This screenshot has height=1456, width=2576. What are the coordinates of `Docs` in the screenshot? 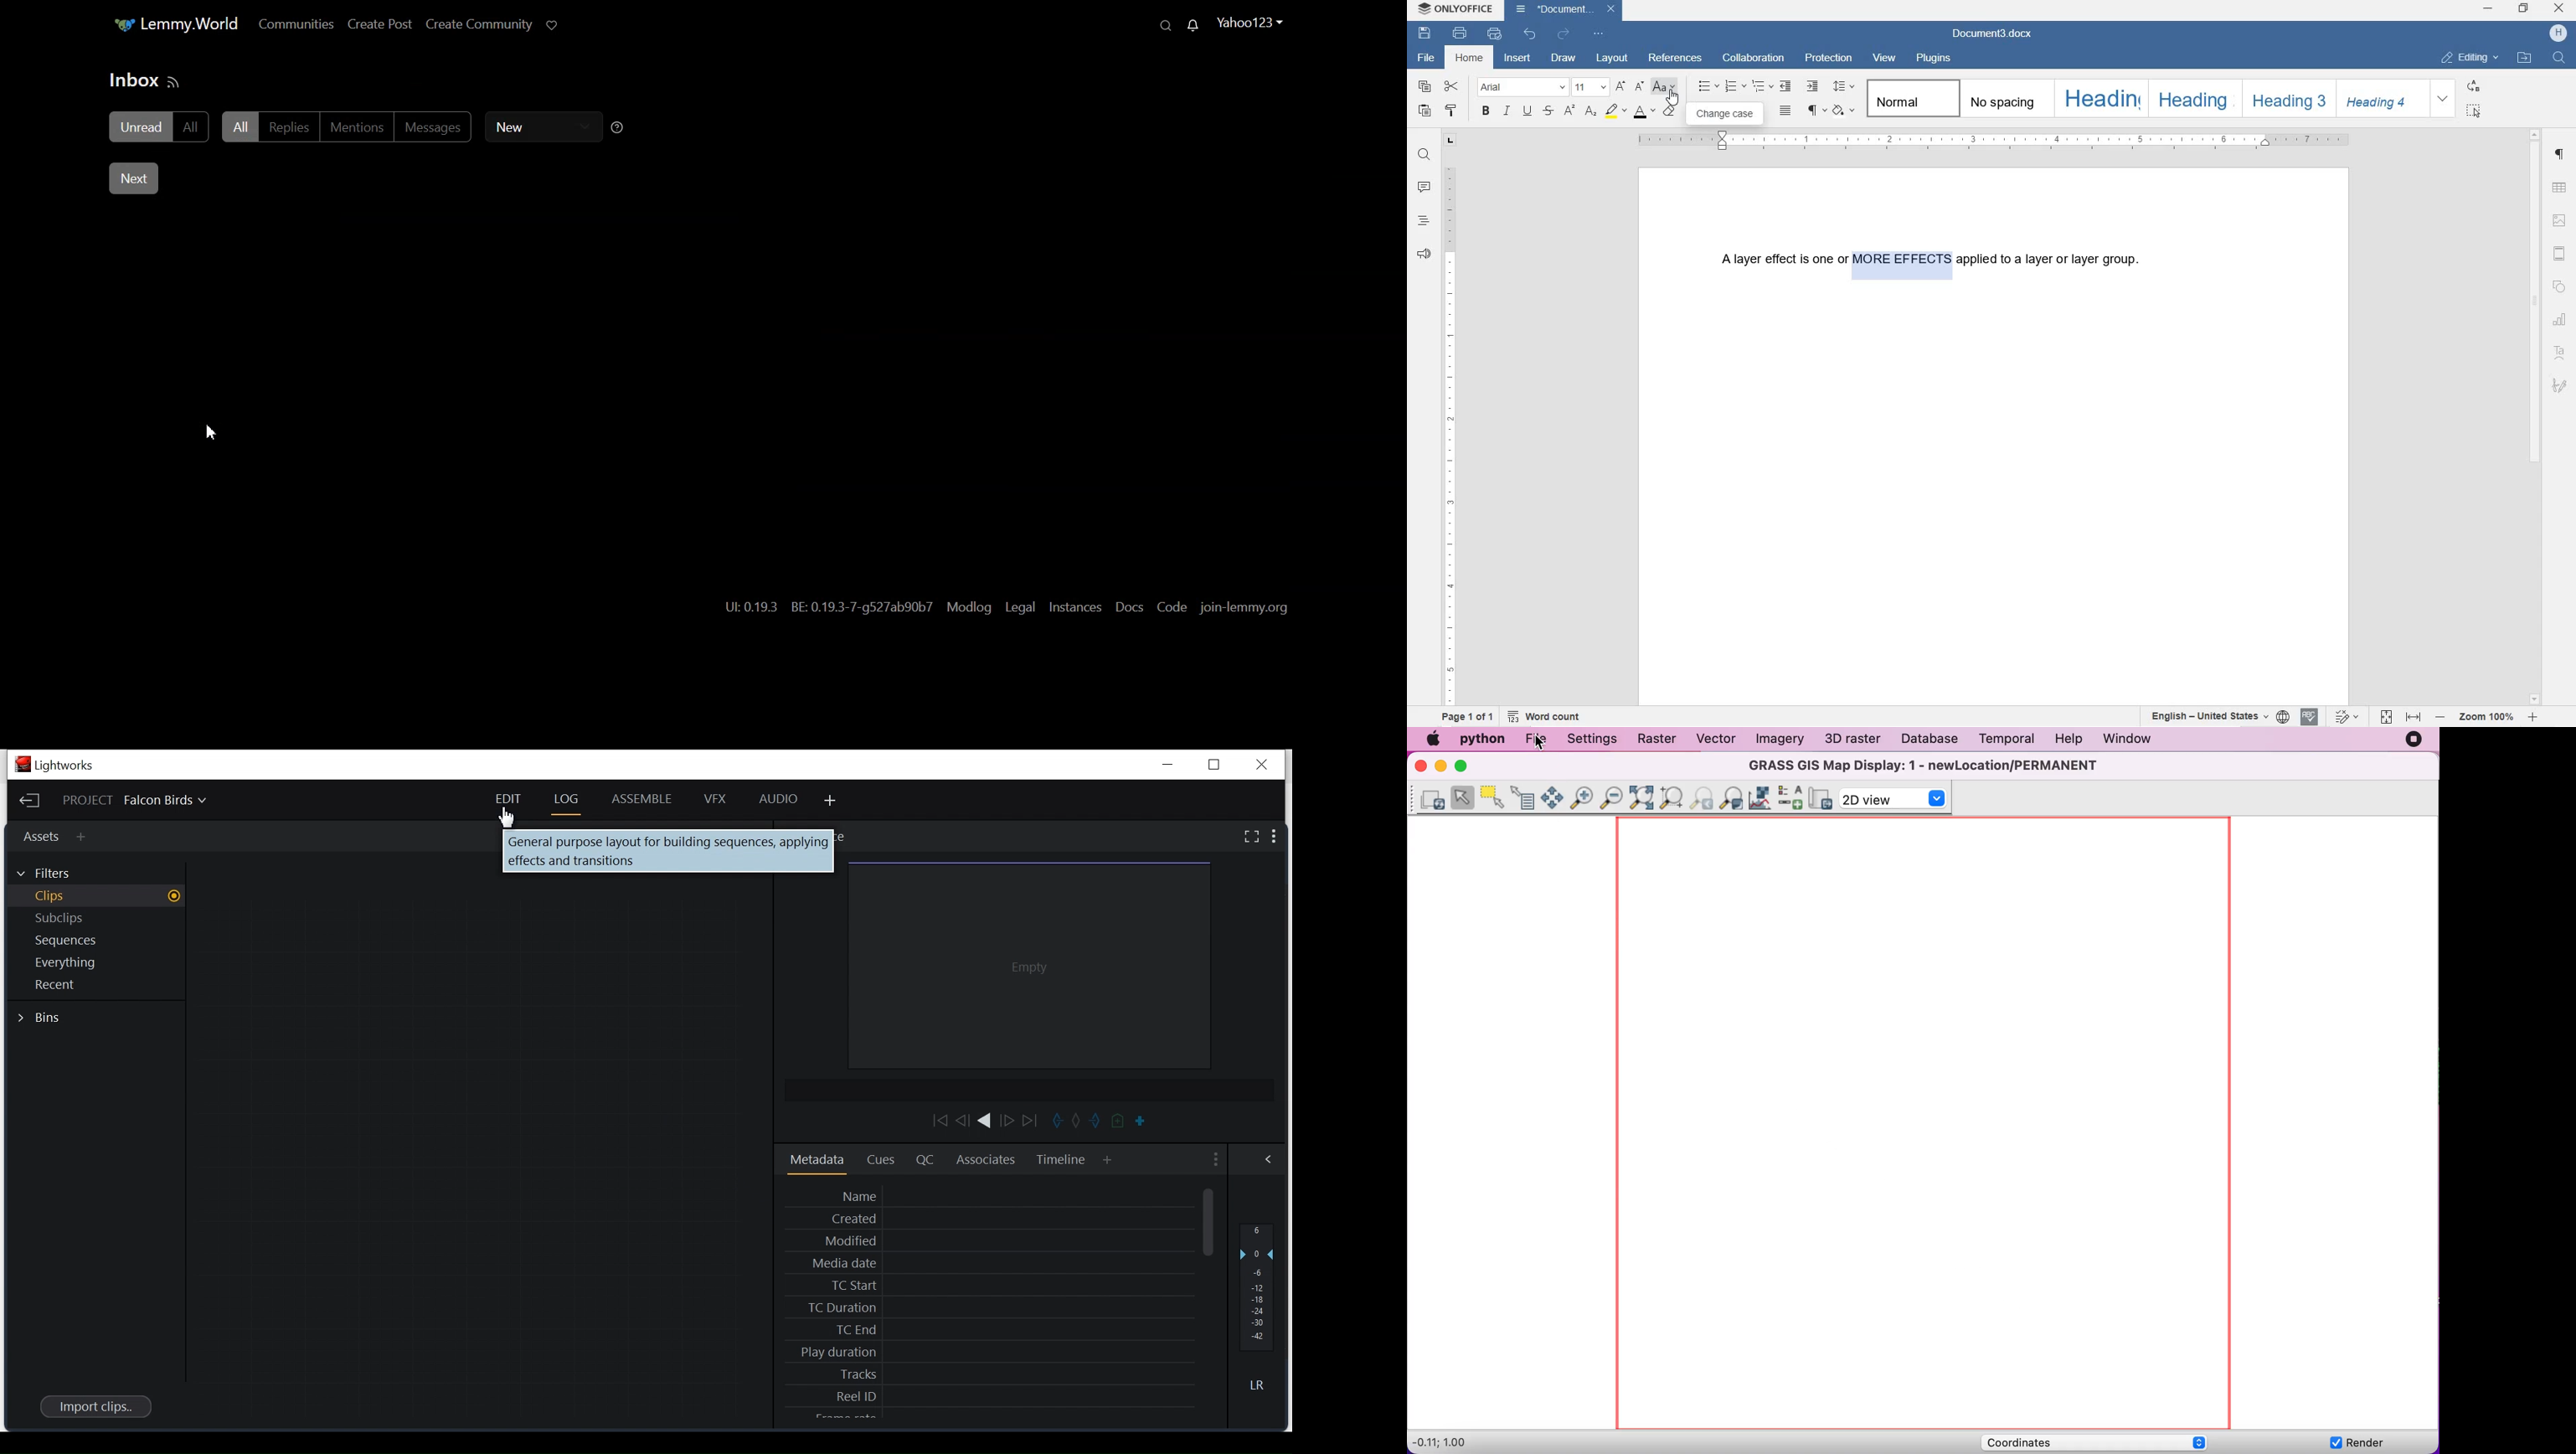 It's located at (1129, 608).